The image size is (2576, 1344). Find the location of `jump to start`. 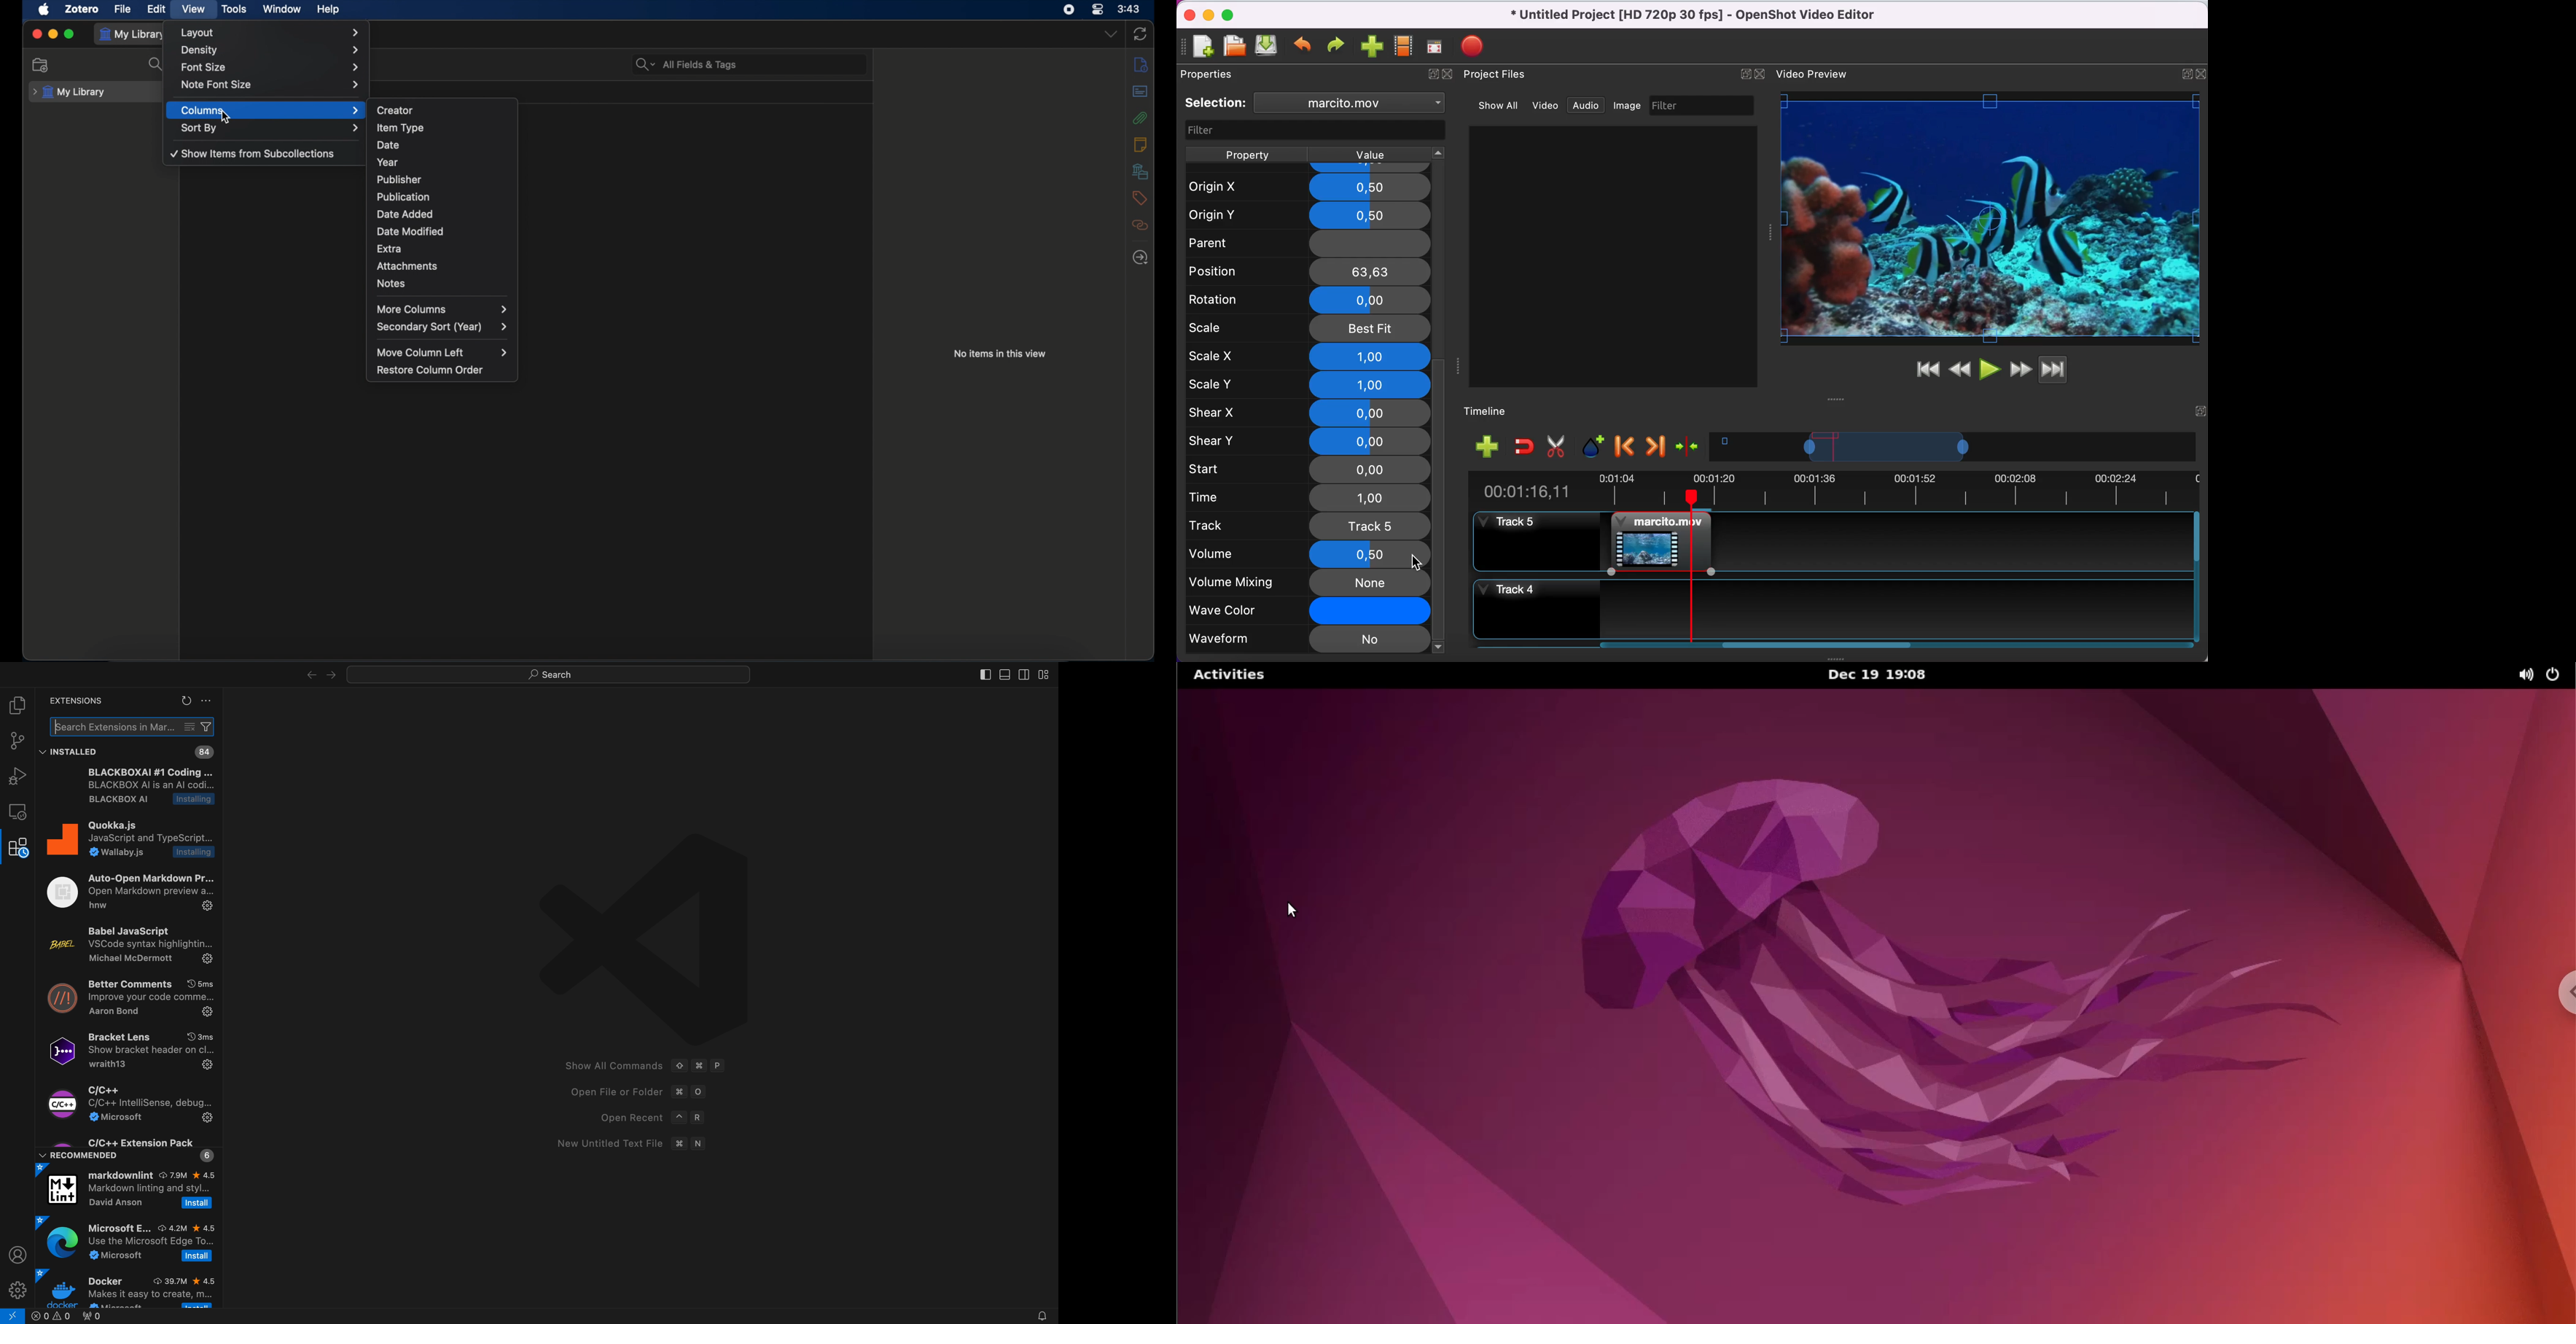

jump to start is located at coordinates (1928, 370).